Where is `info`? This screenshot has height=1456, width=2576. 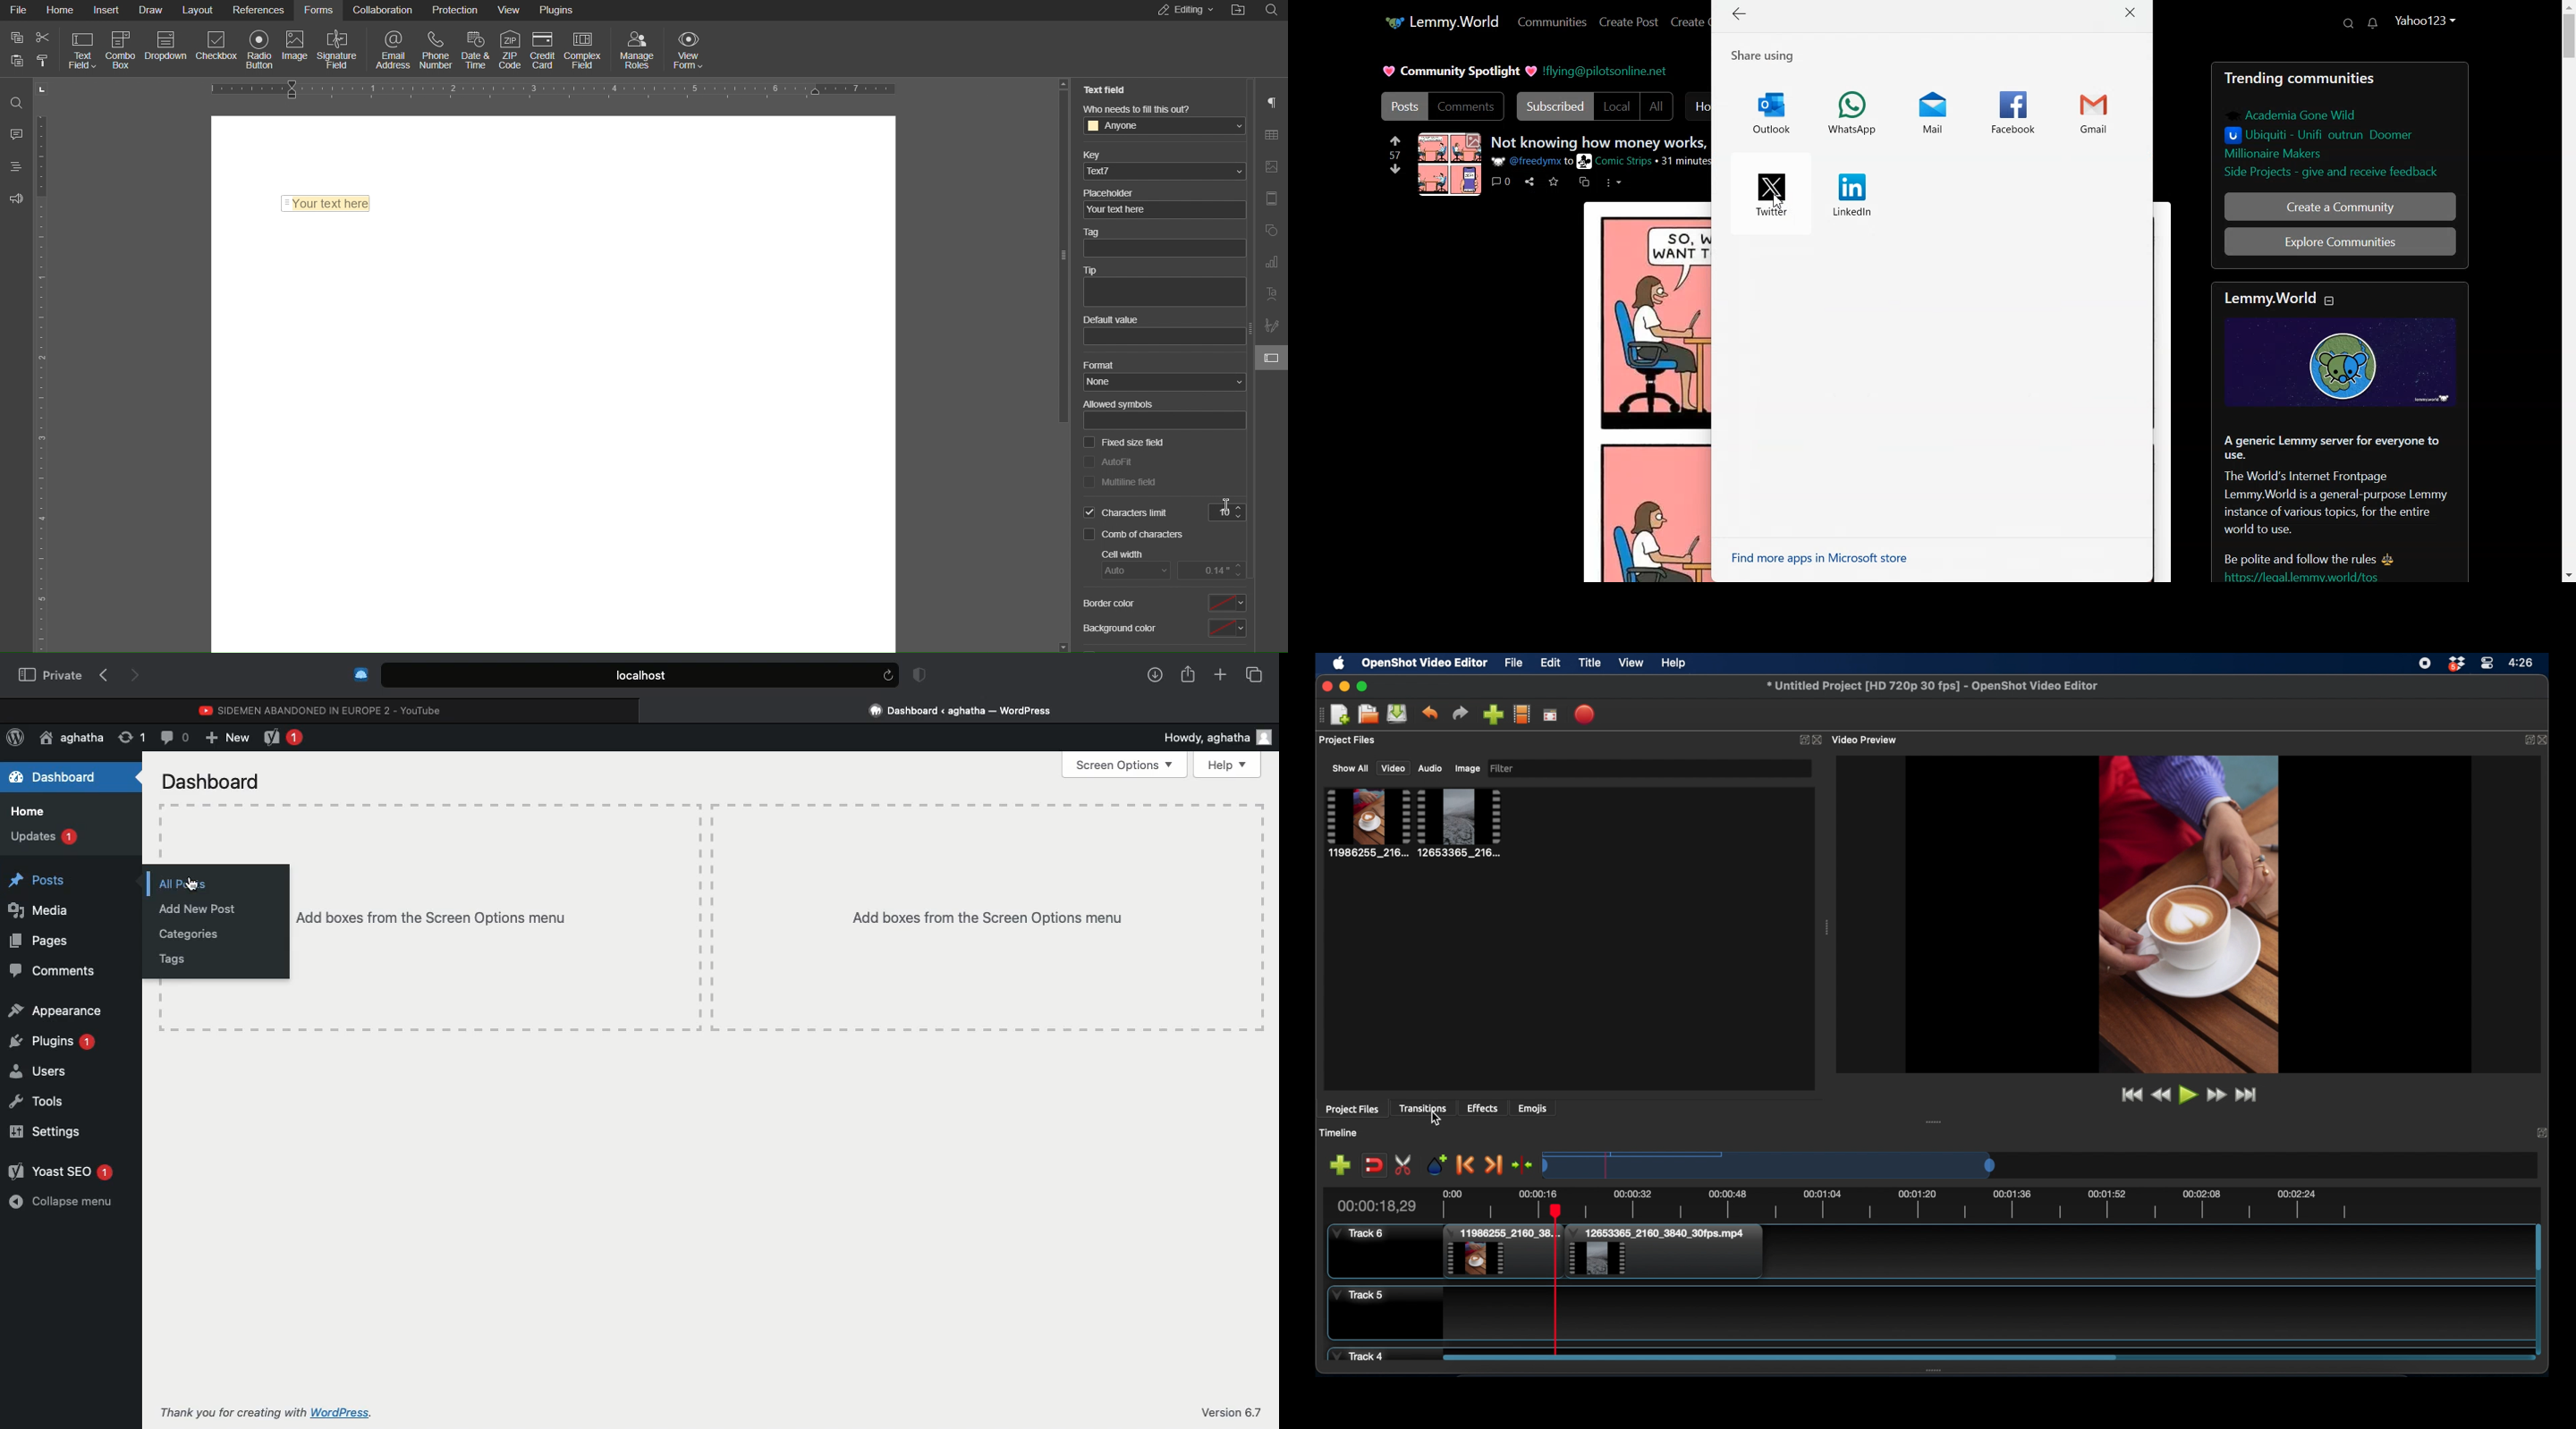
info is located at coordinates (1603, 160).